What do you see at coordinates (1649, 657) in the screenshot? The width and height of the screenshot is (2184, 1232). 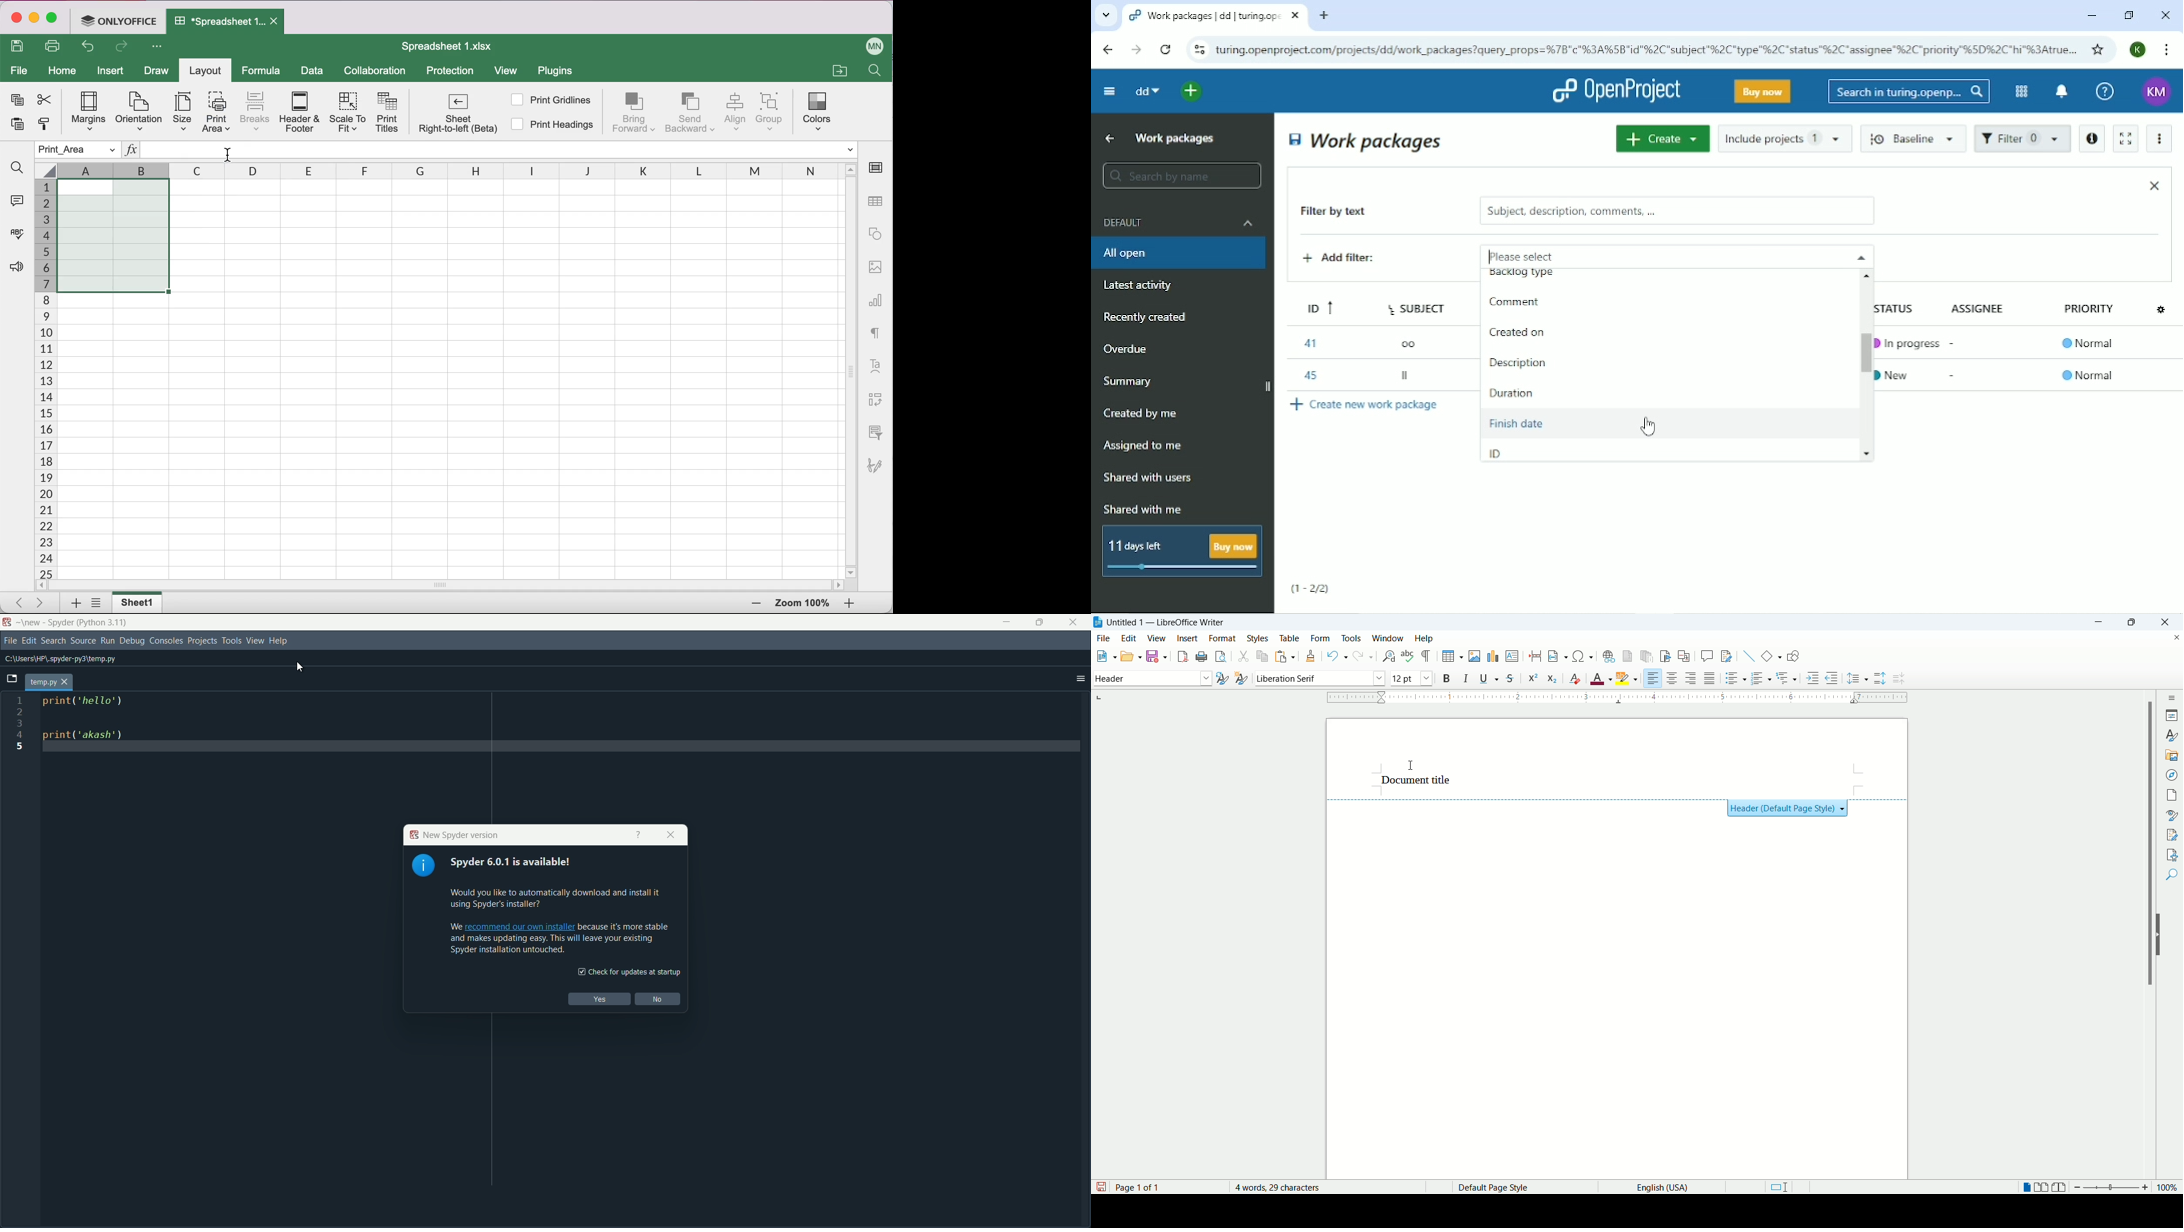 I see `insert endnote` at bounding box center [1649, 657].